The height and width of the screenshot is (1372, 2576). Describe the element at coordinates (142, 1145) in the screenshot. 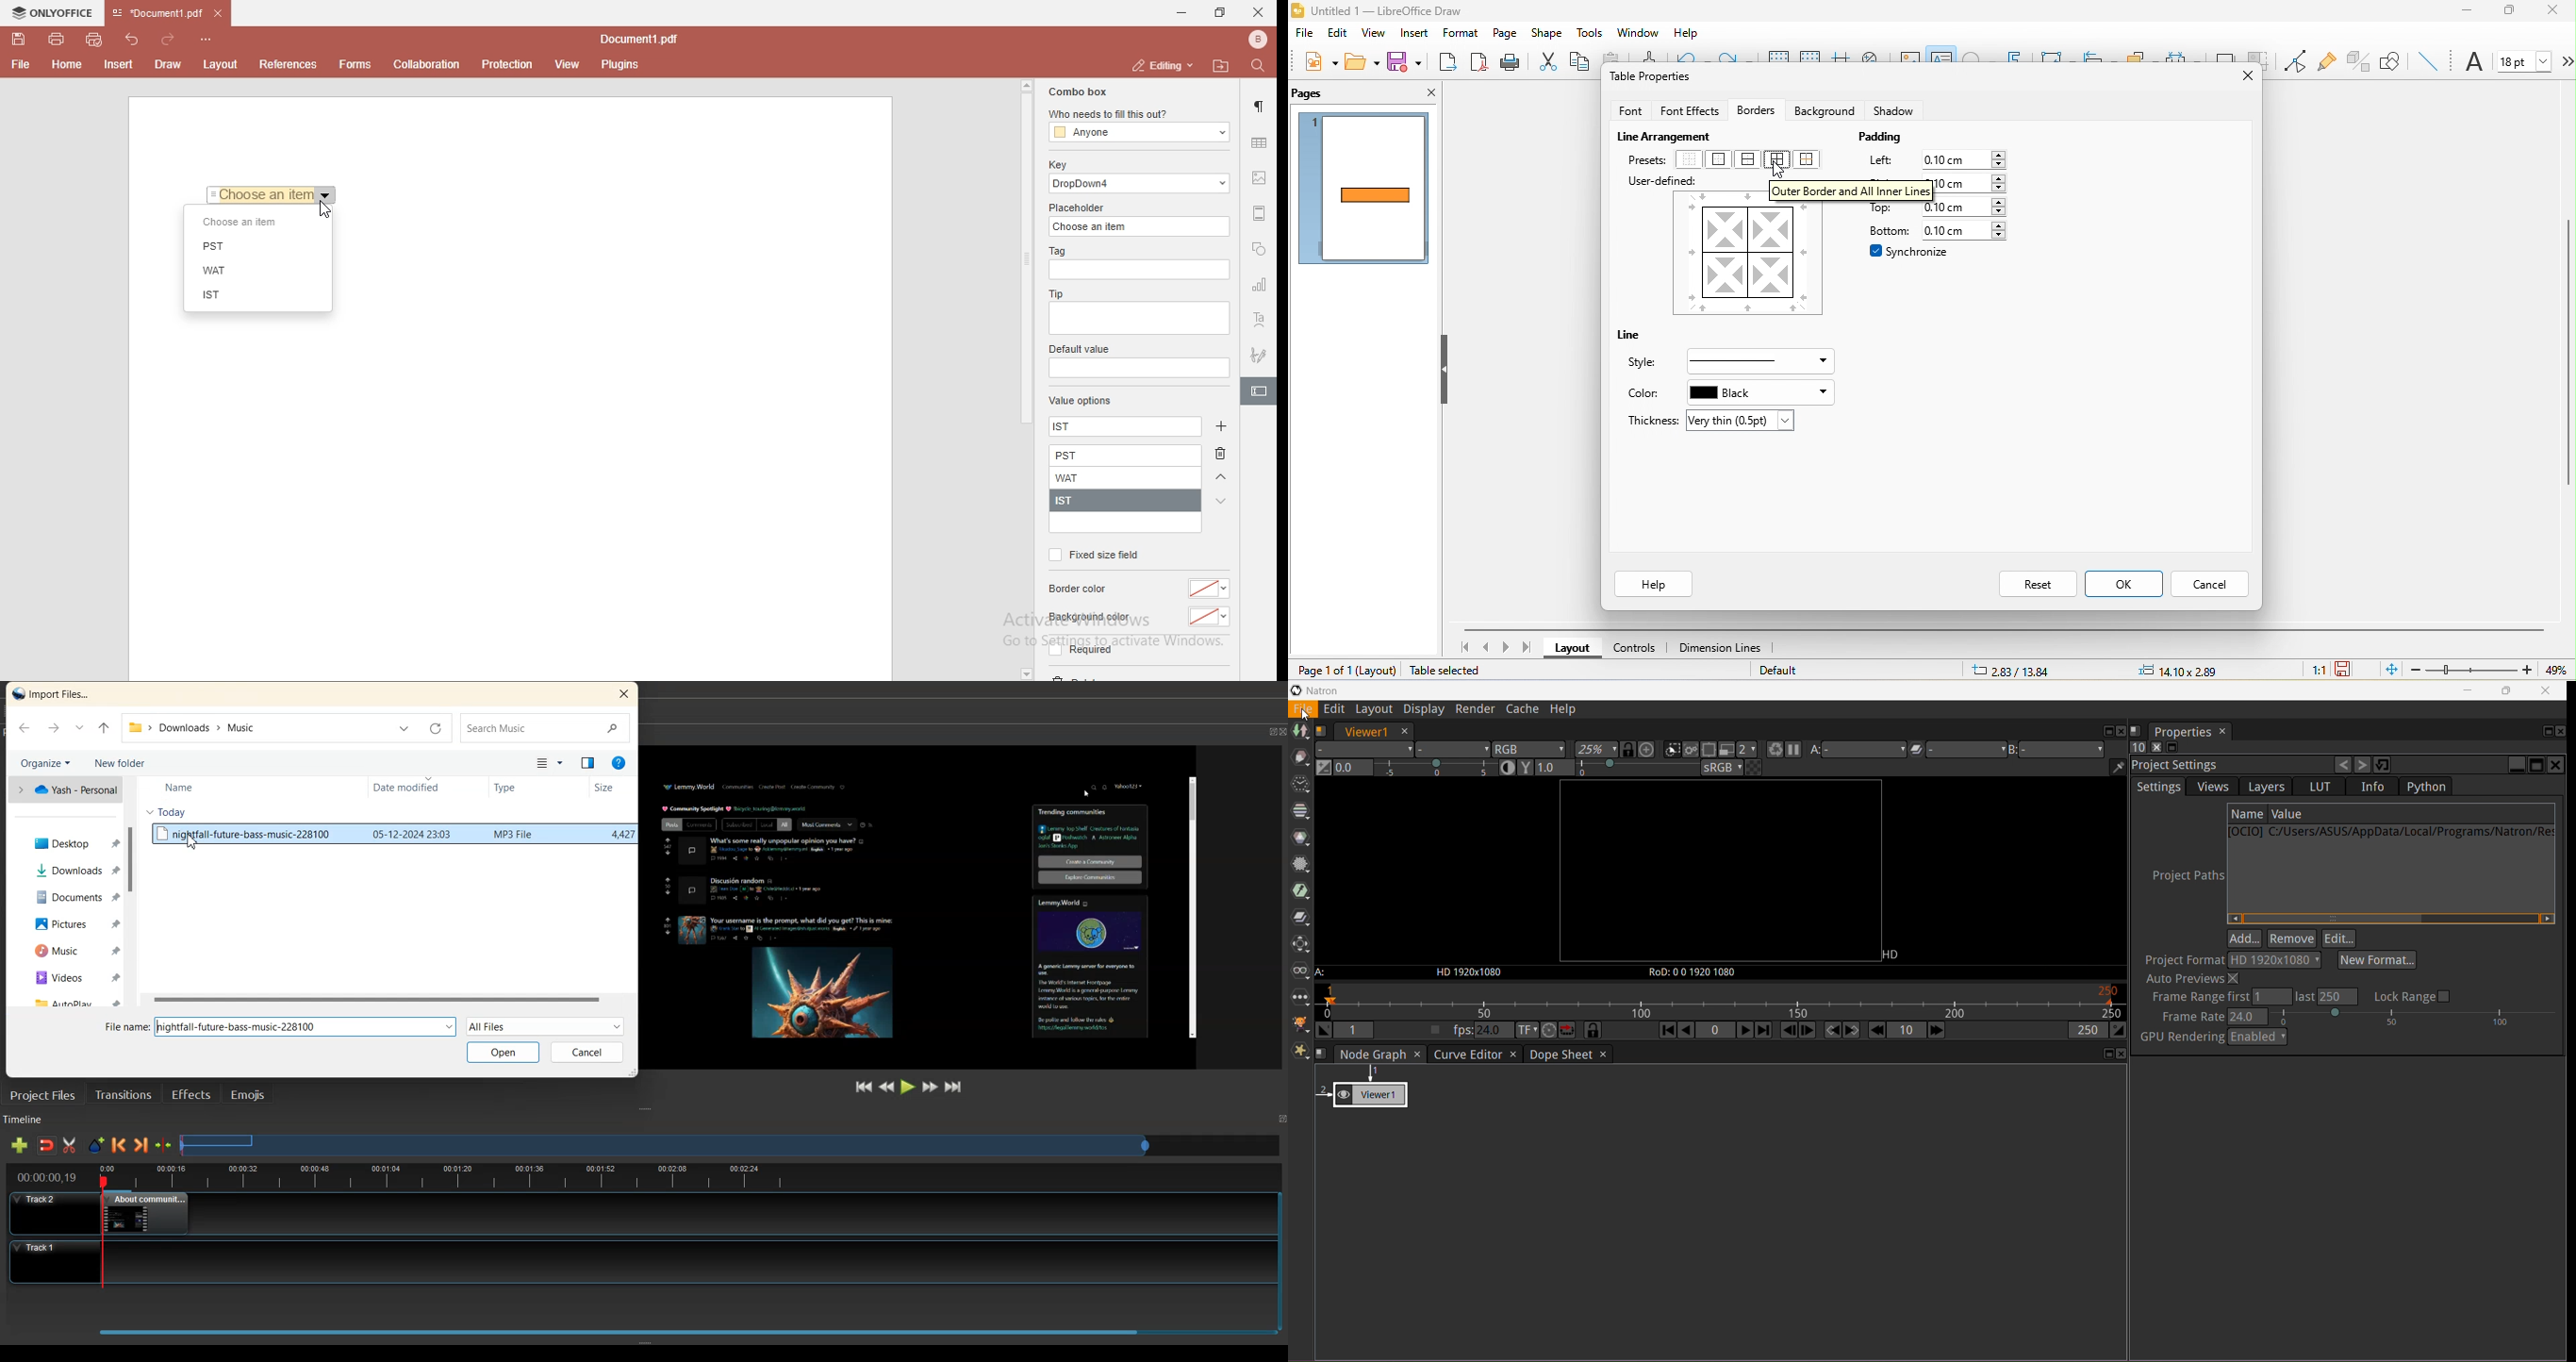

I see `Next Marker` at that location.